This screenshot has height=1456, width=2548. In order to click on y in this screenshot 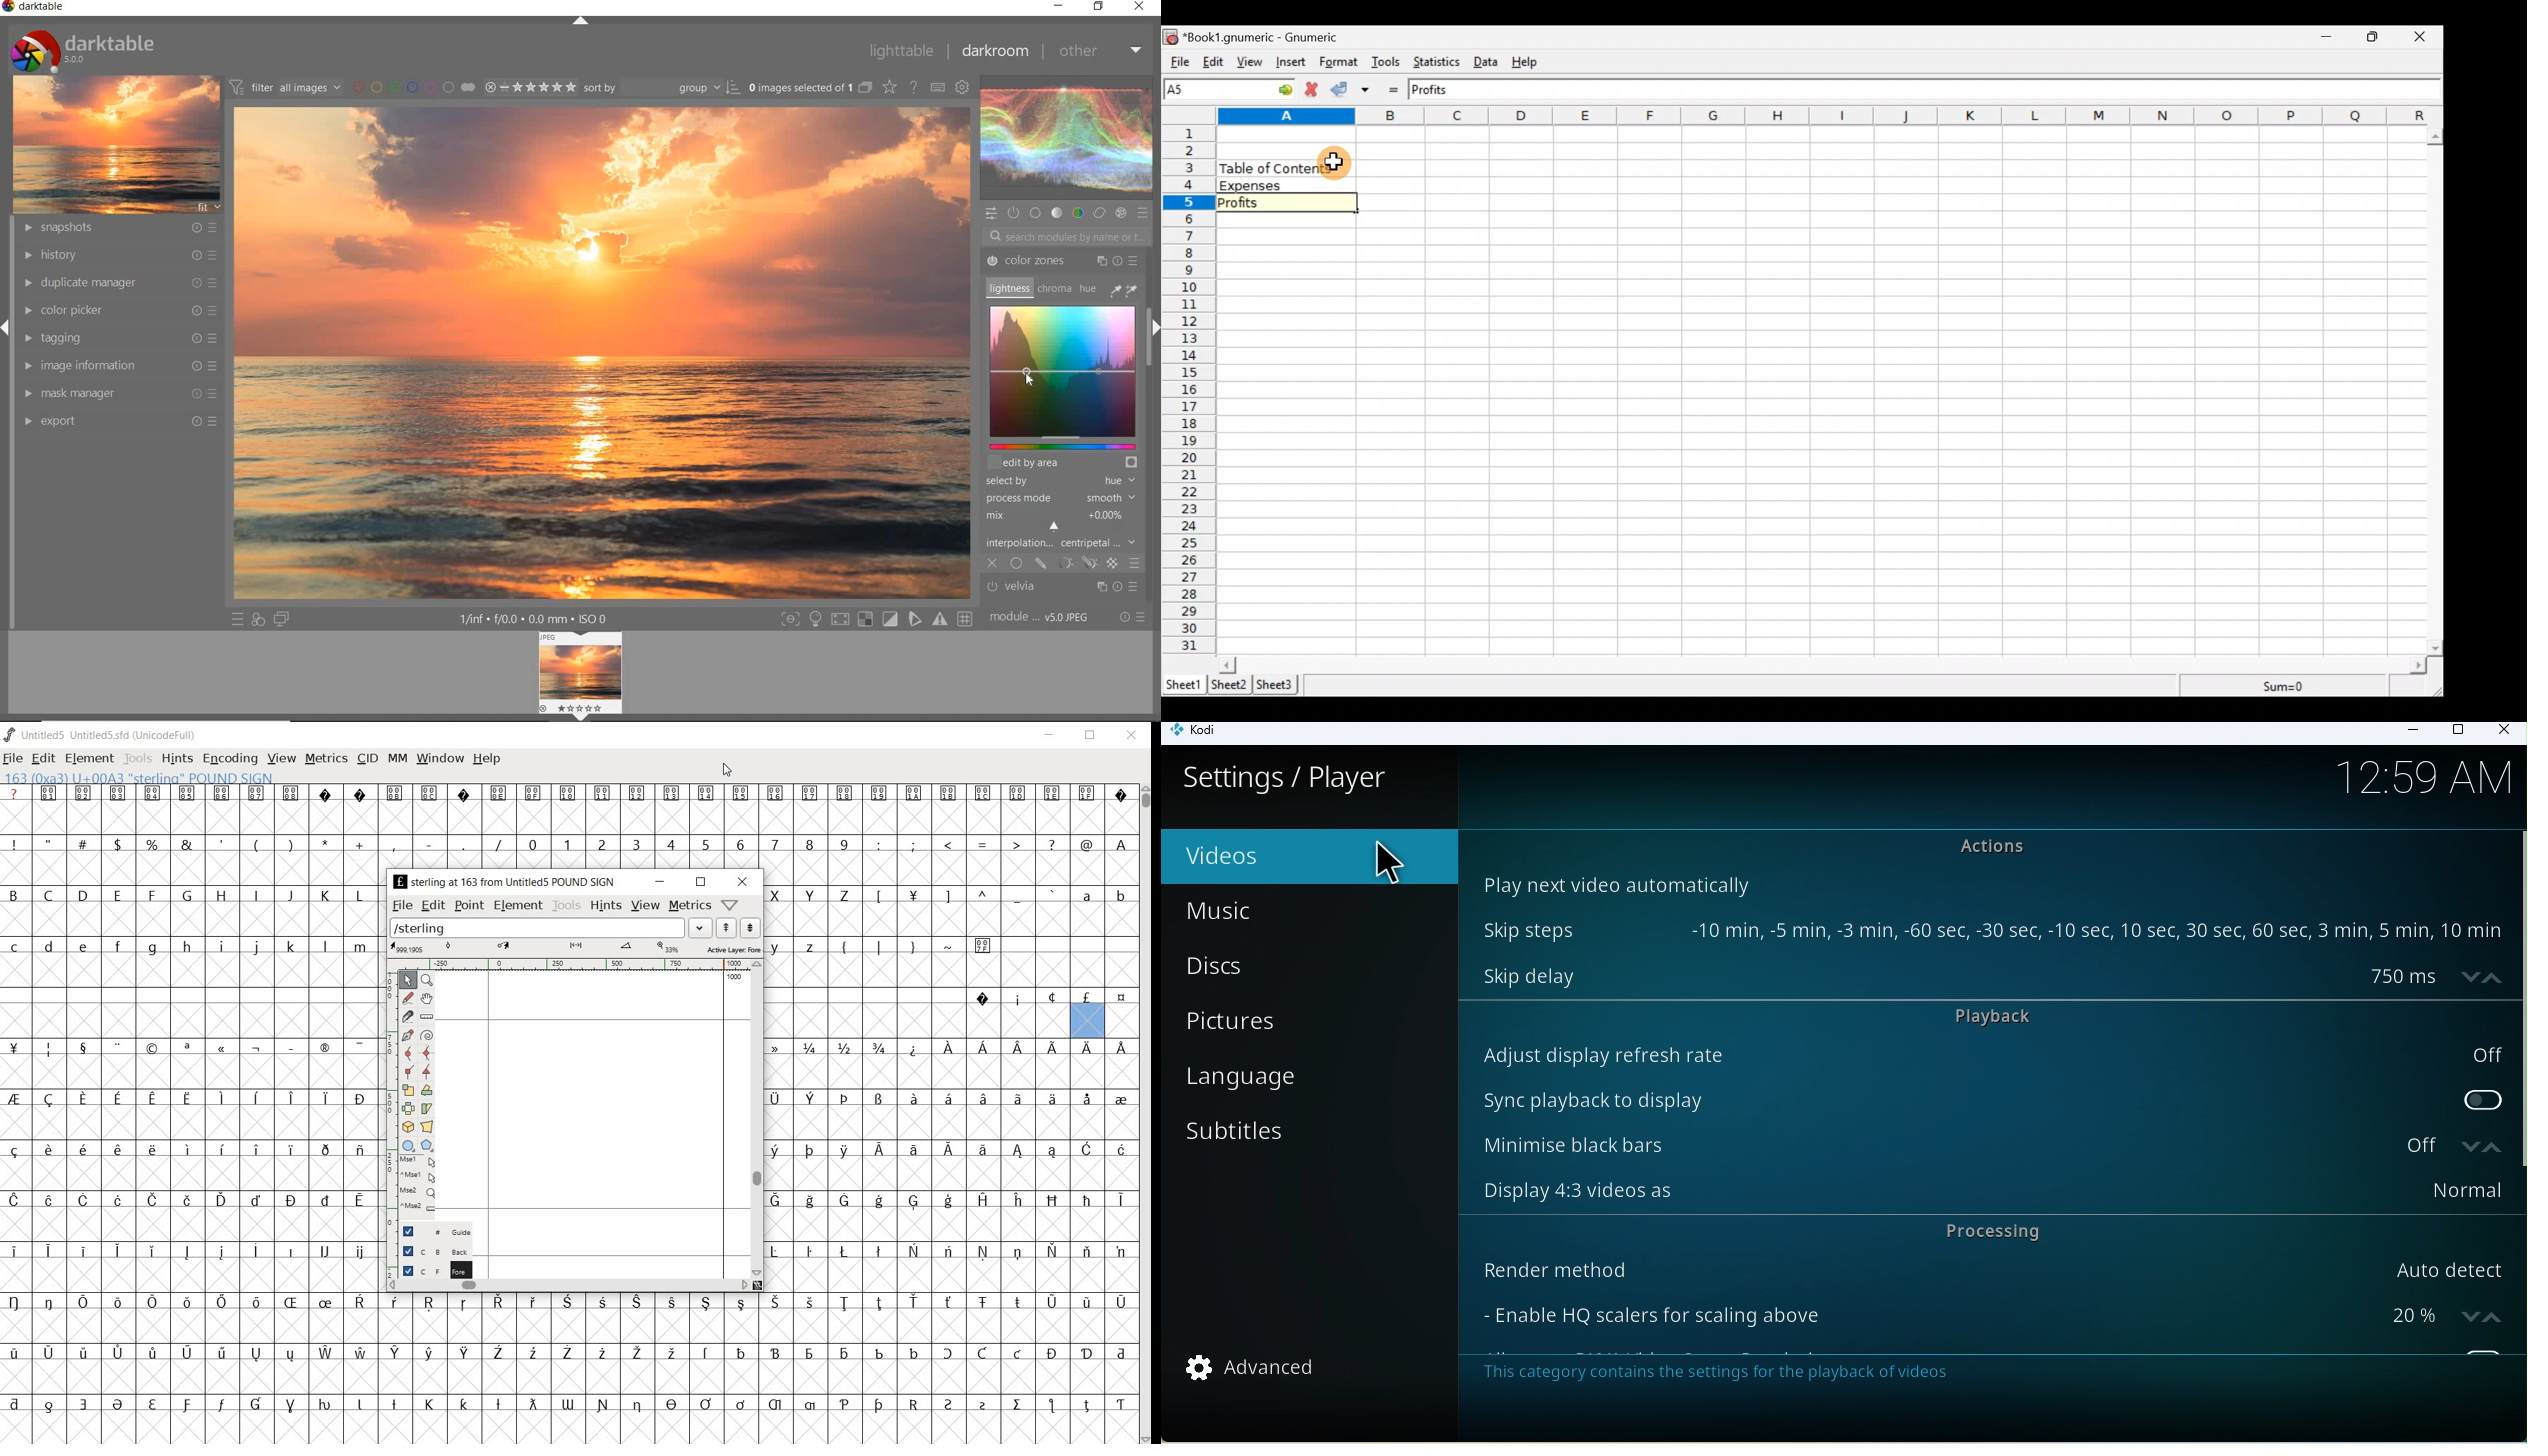, I will do `click(778, 947)`.